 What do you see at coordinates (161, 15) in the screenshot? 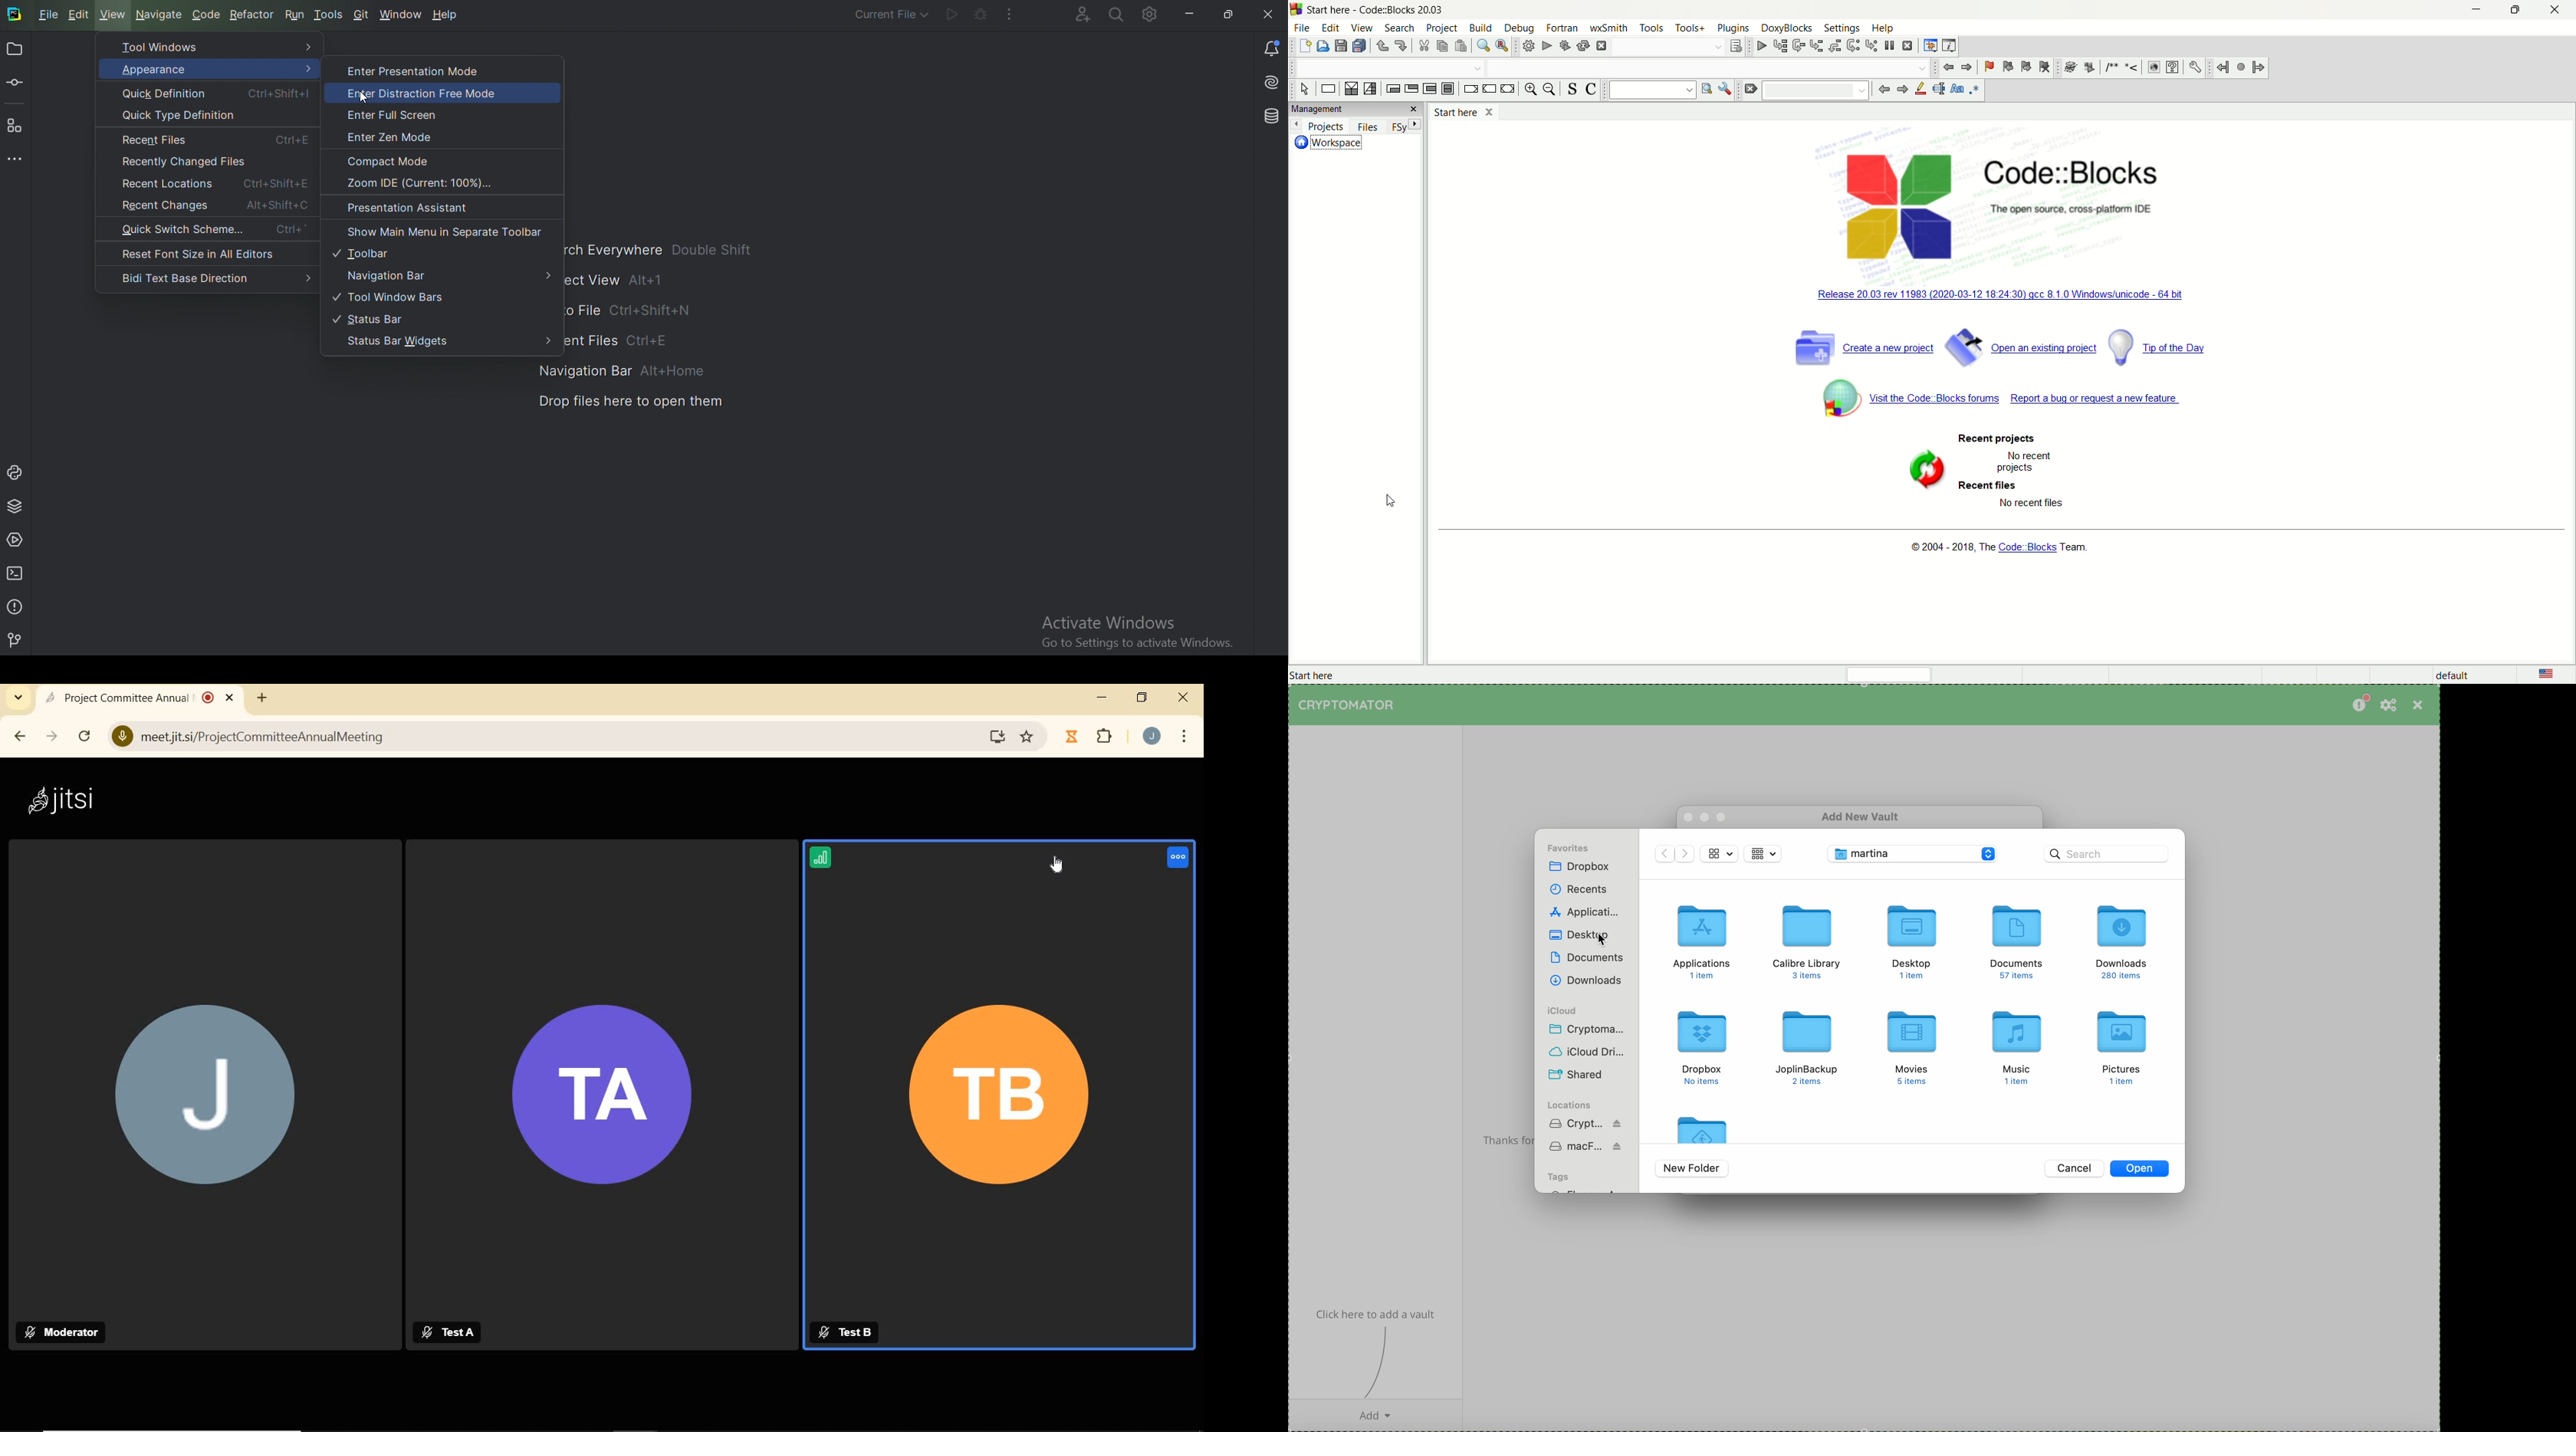
I see `Navigate` at bounding box center [161, 15].